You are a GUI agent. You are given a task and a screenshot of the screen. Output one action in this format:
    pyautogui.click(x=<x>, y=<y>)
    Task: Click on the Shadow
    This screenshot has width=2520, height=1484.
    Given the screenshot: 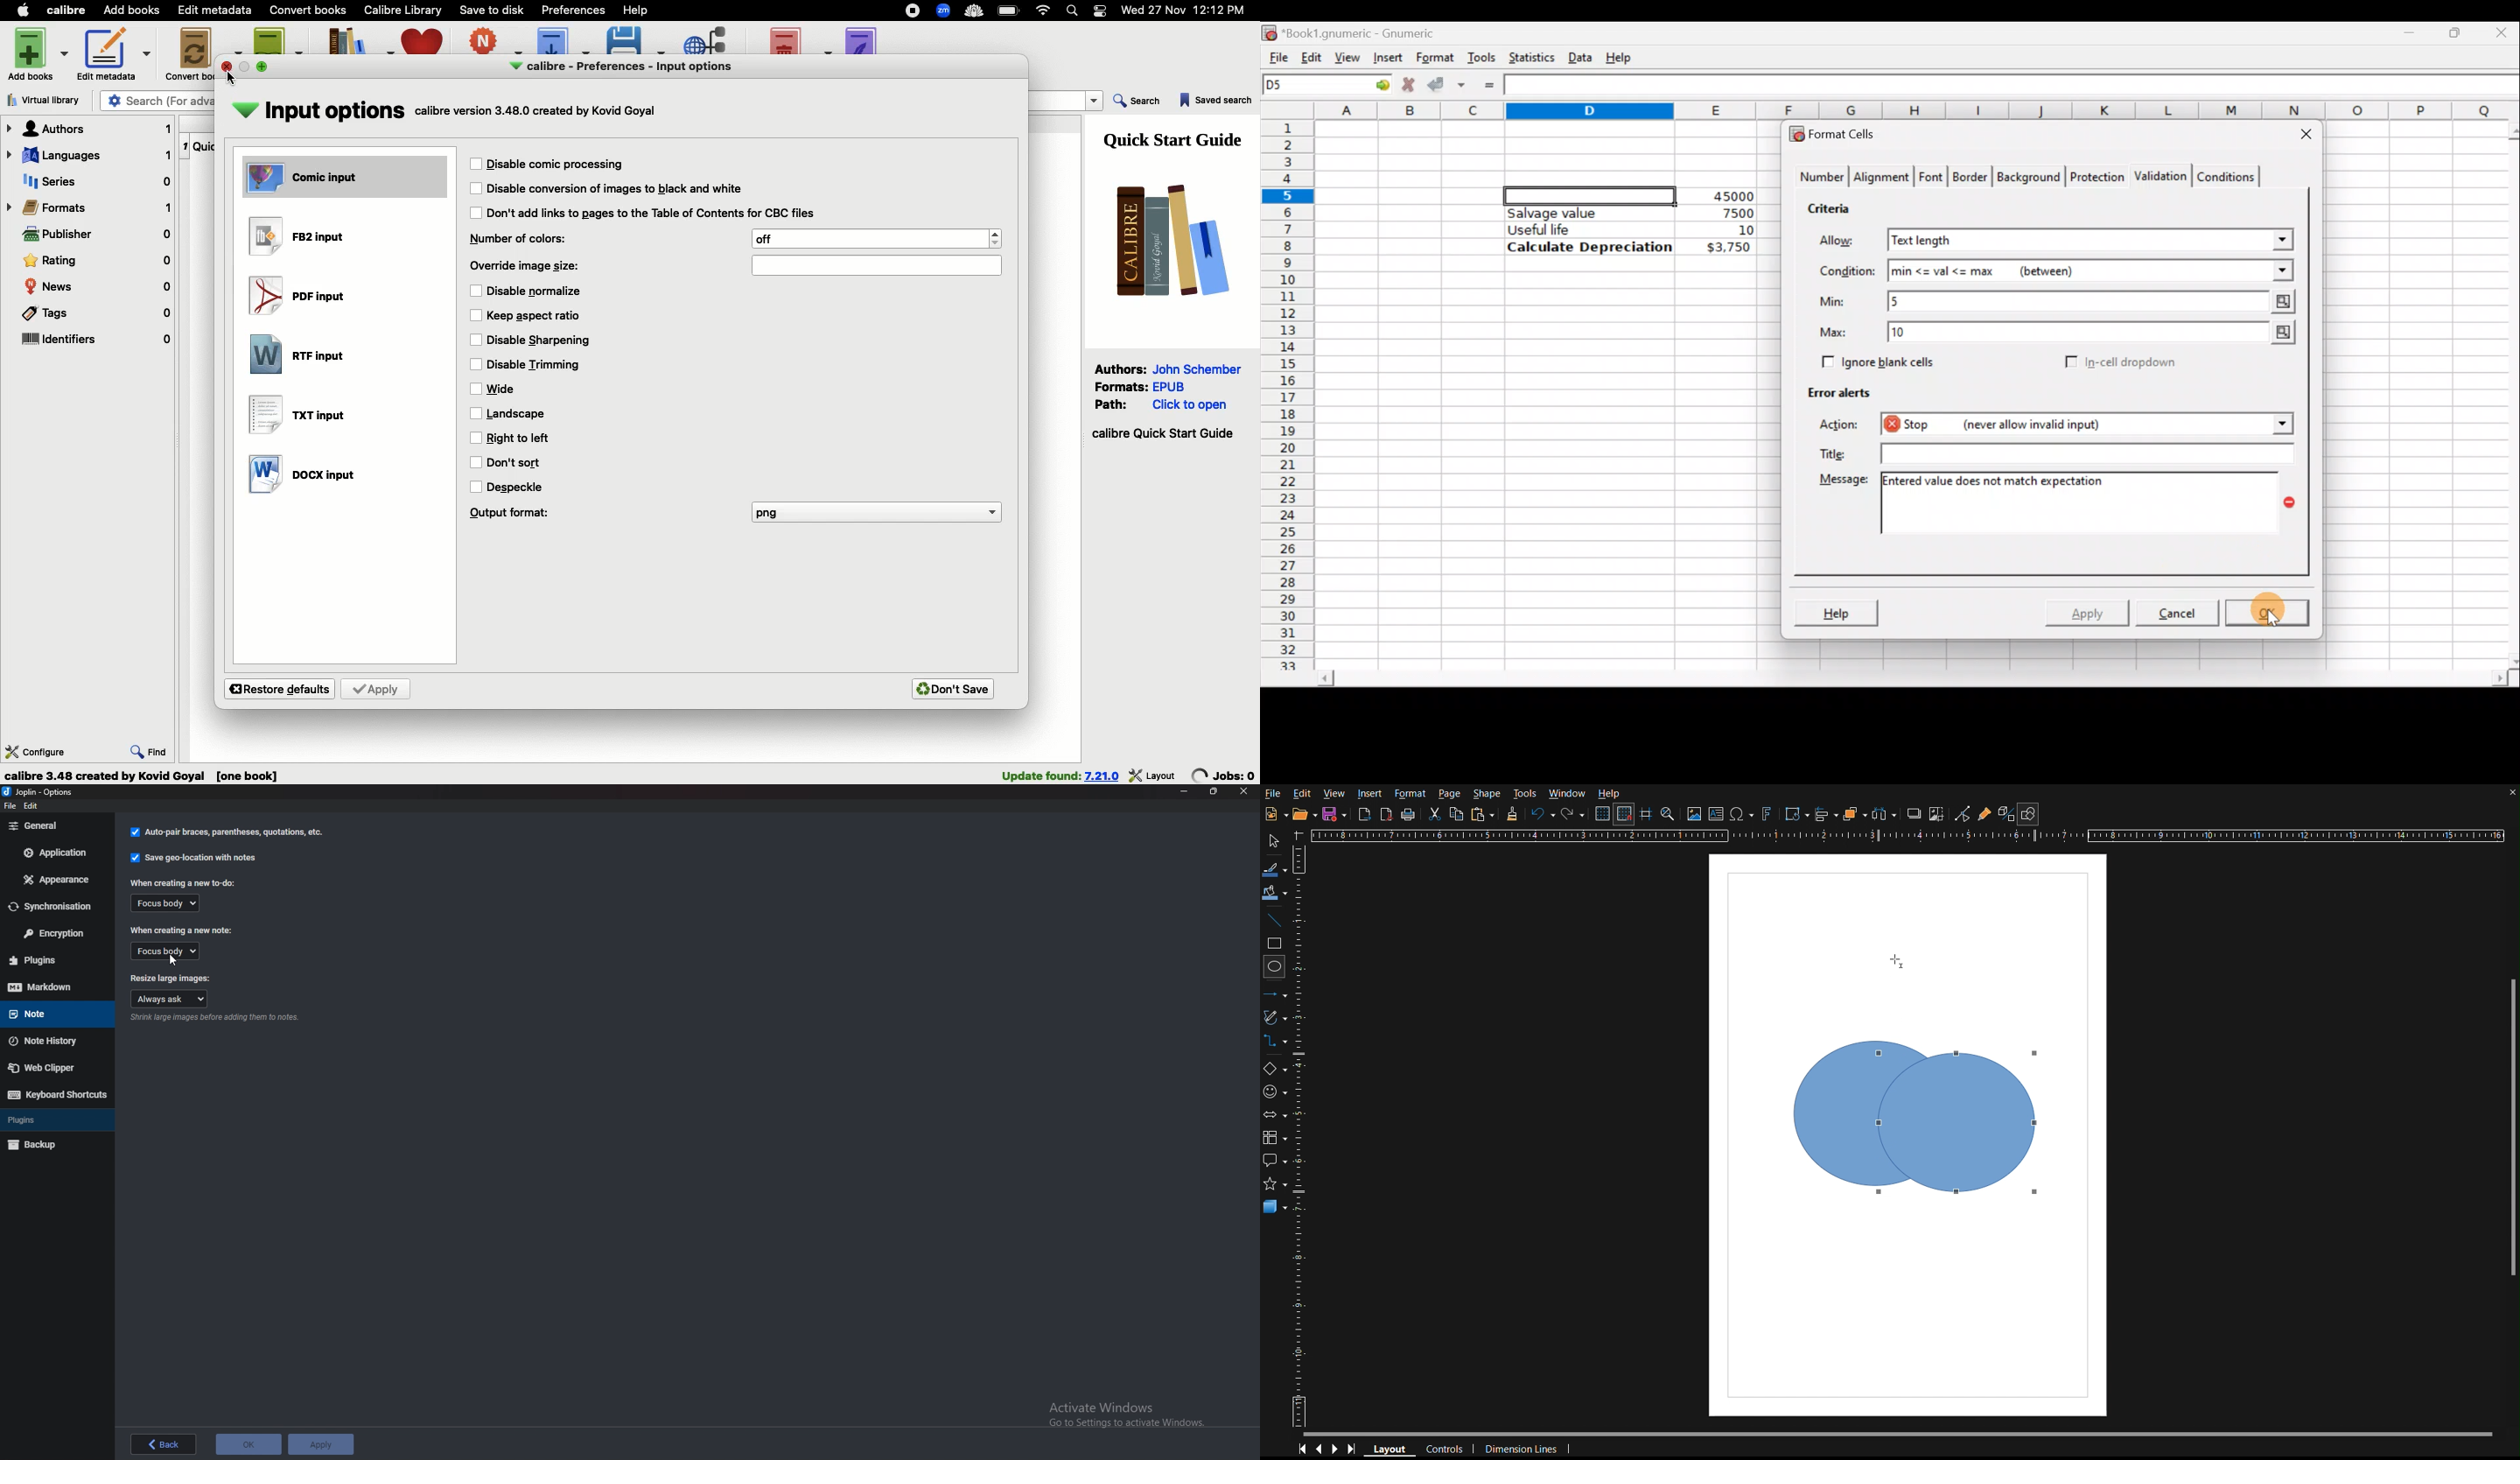 What is the action you would take?
    pyautogui.click(x=1914, y=814)
    